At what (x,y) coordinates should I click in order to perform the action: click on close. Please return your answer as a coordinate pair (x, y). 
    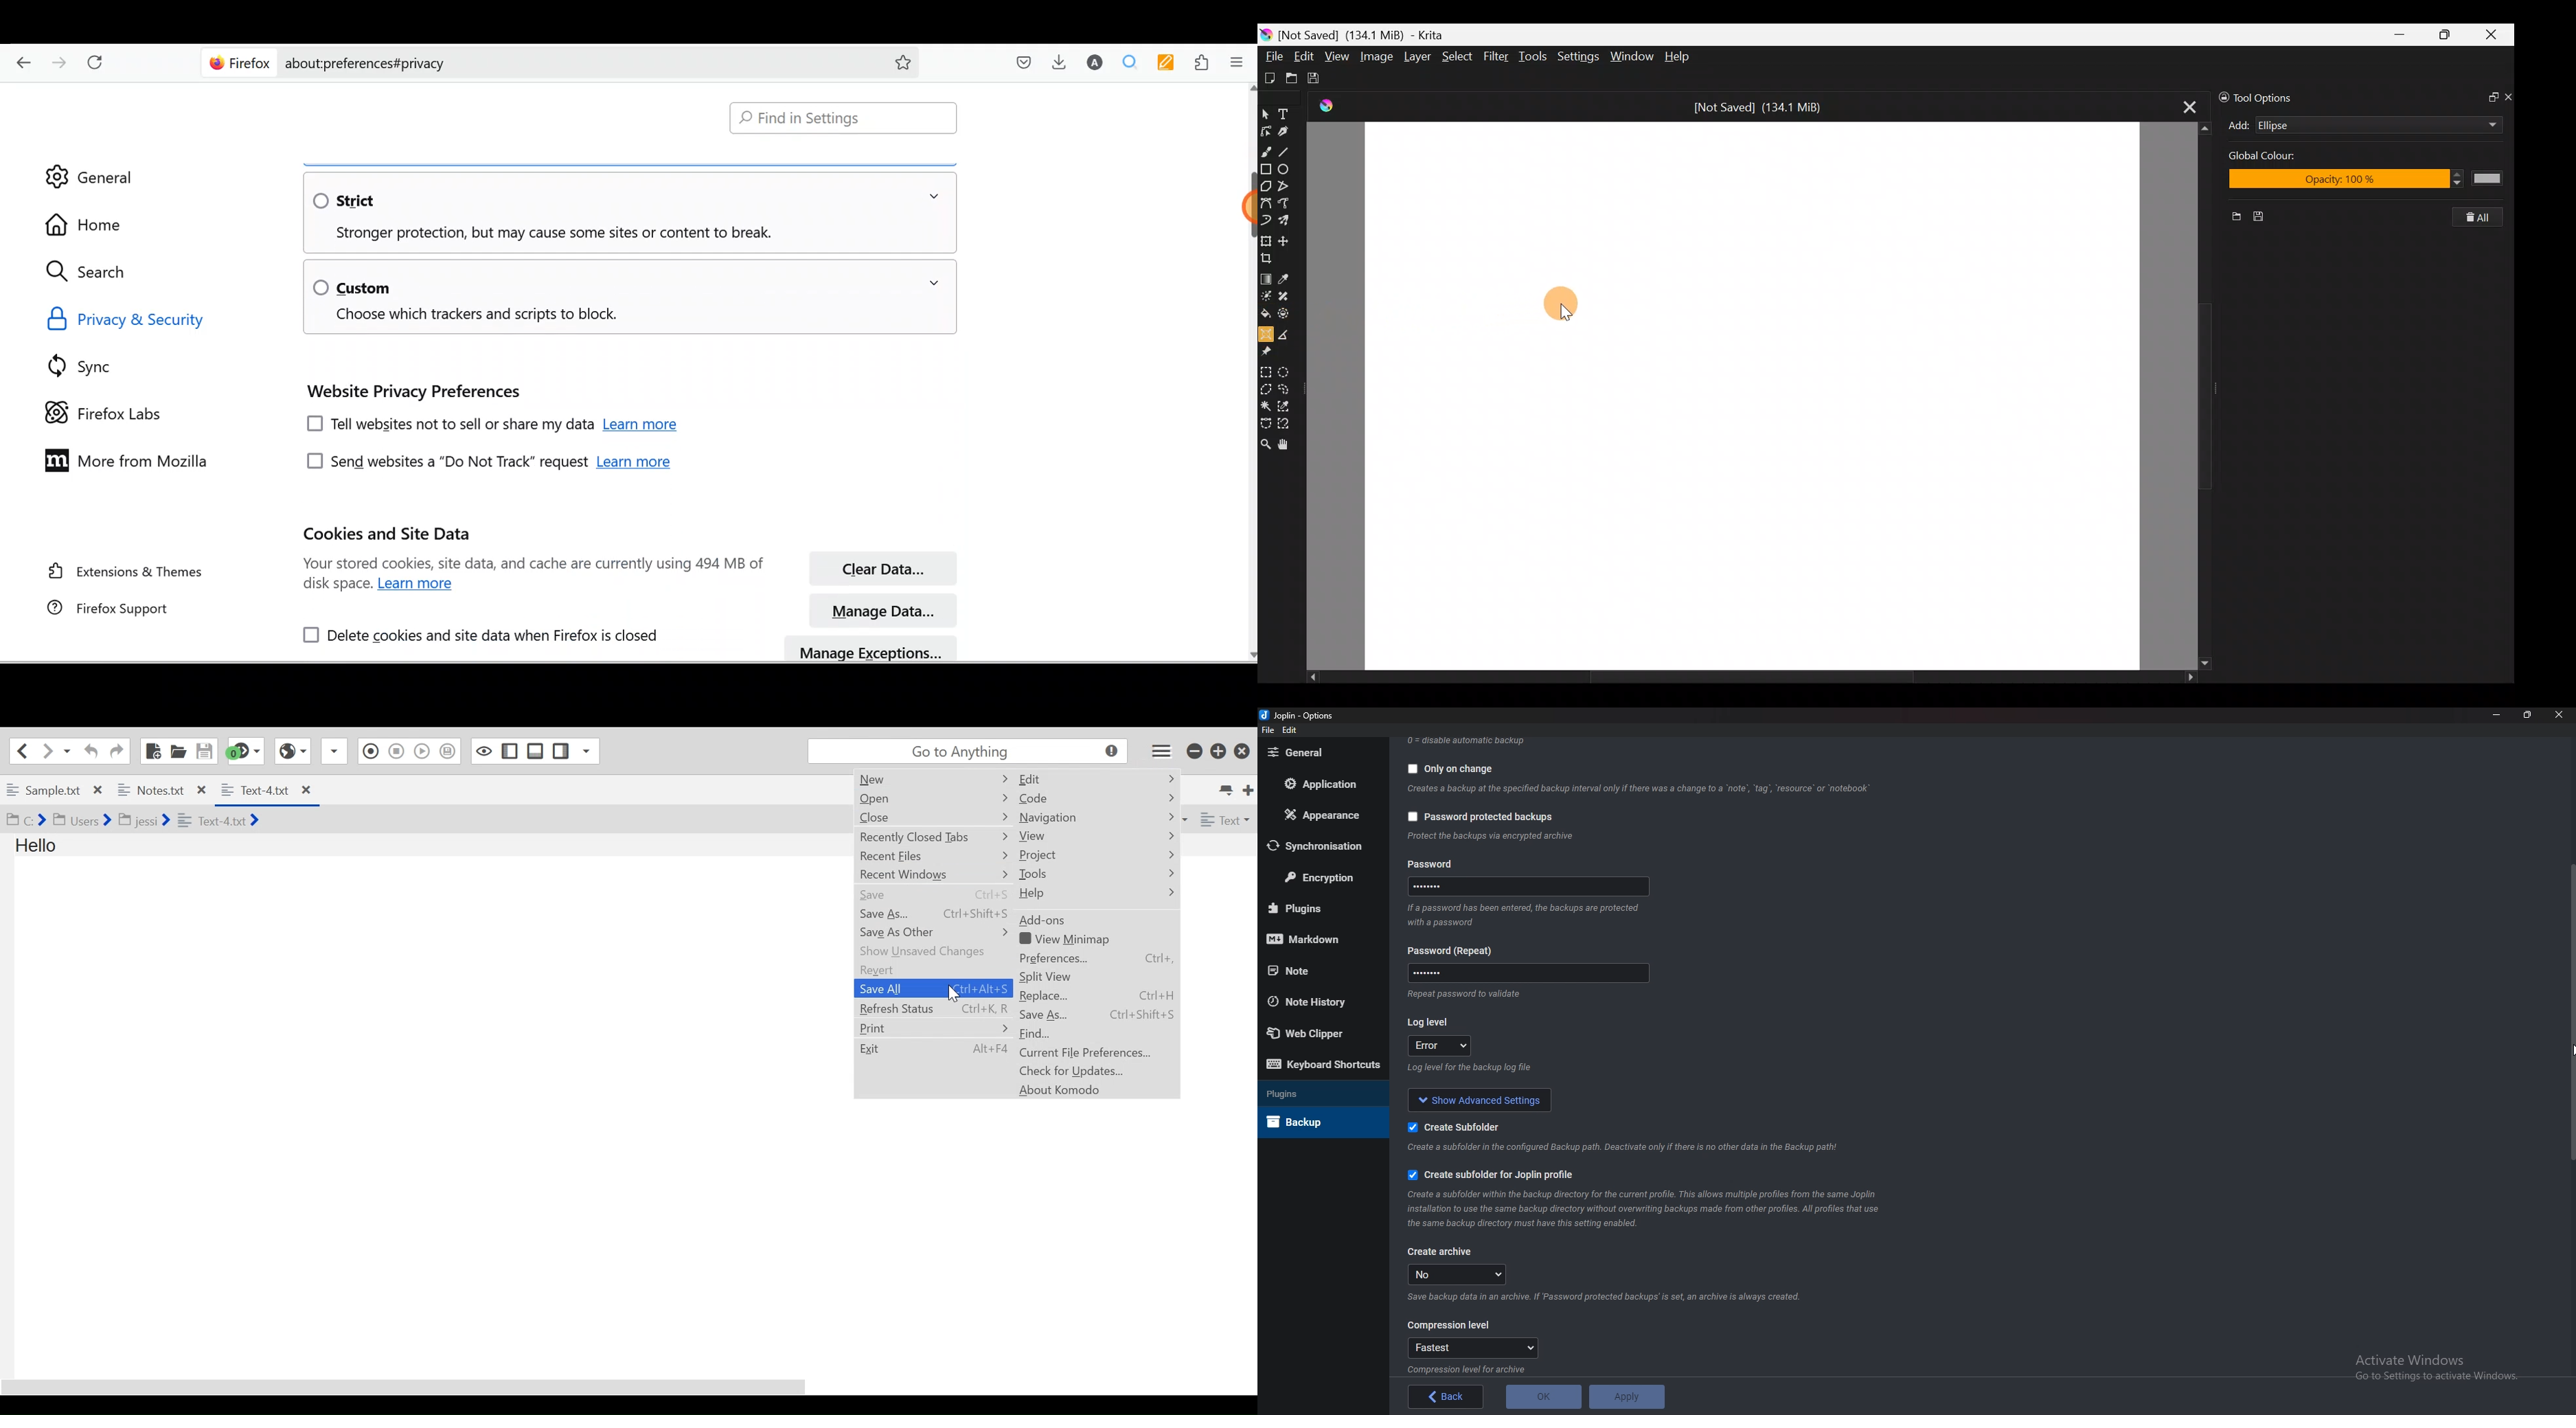
    Looking at the image, I should click on (2561, 714).